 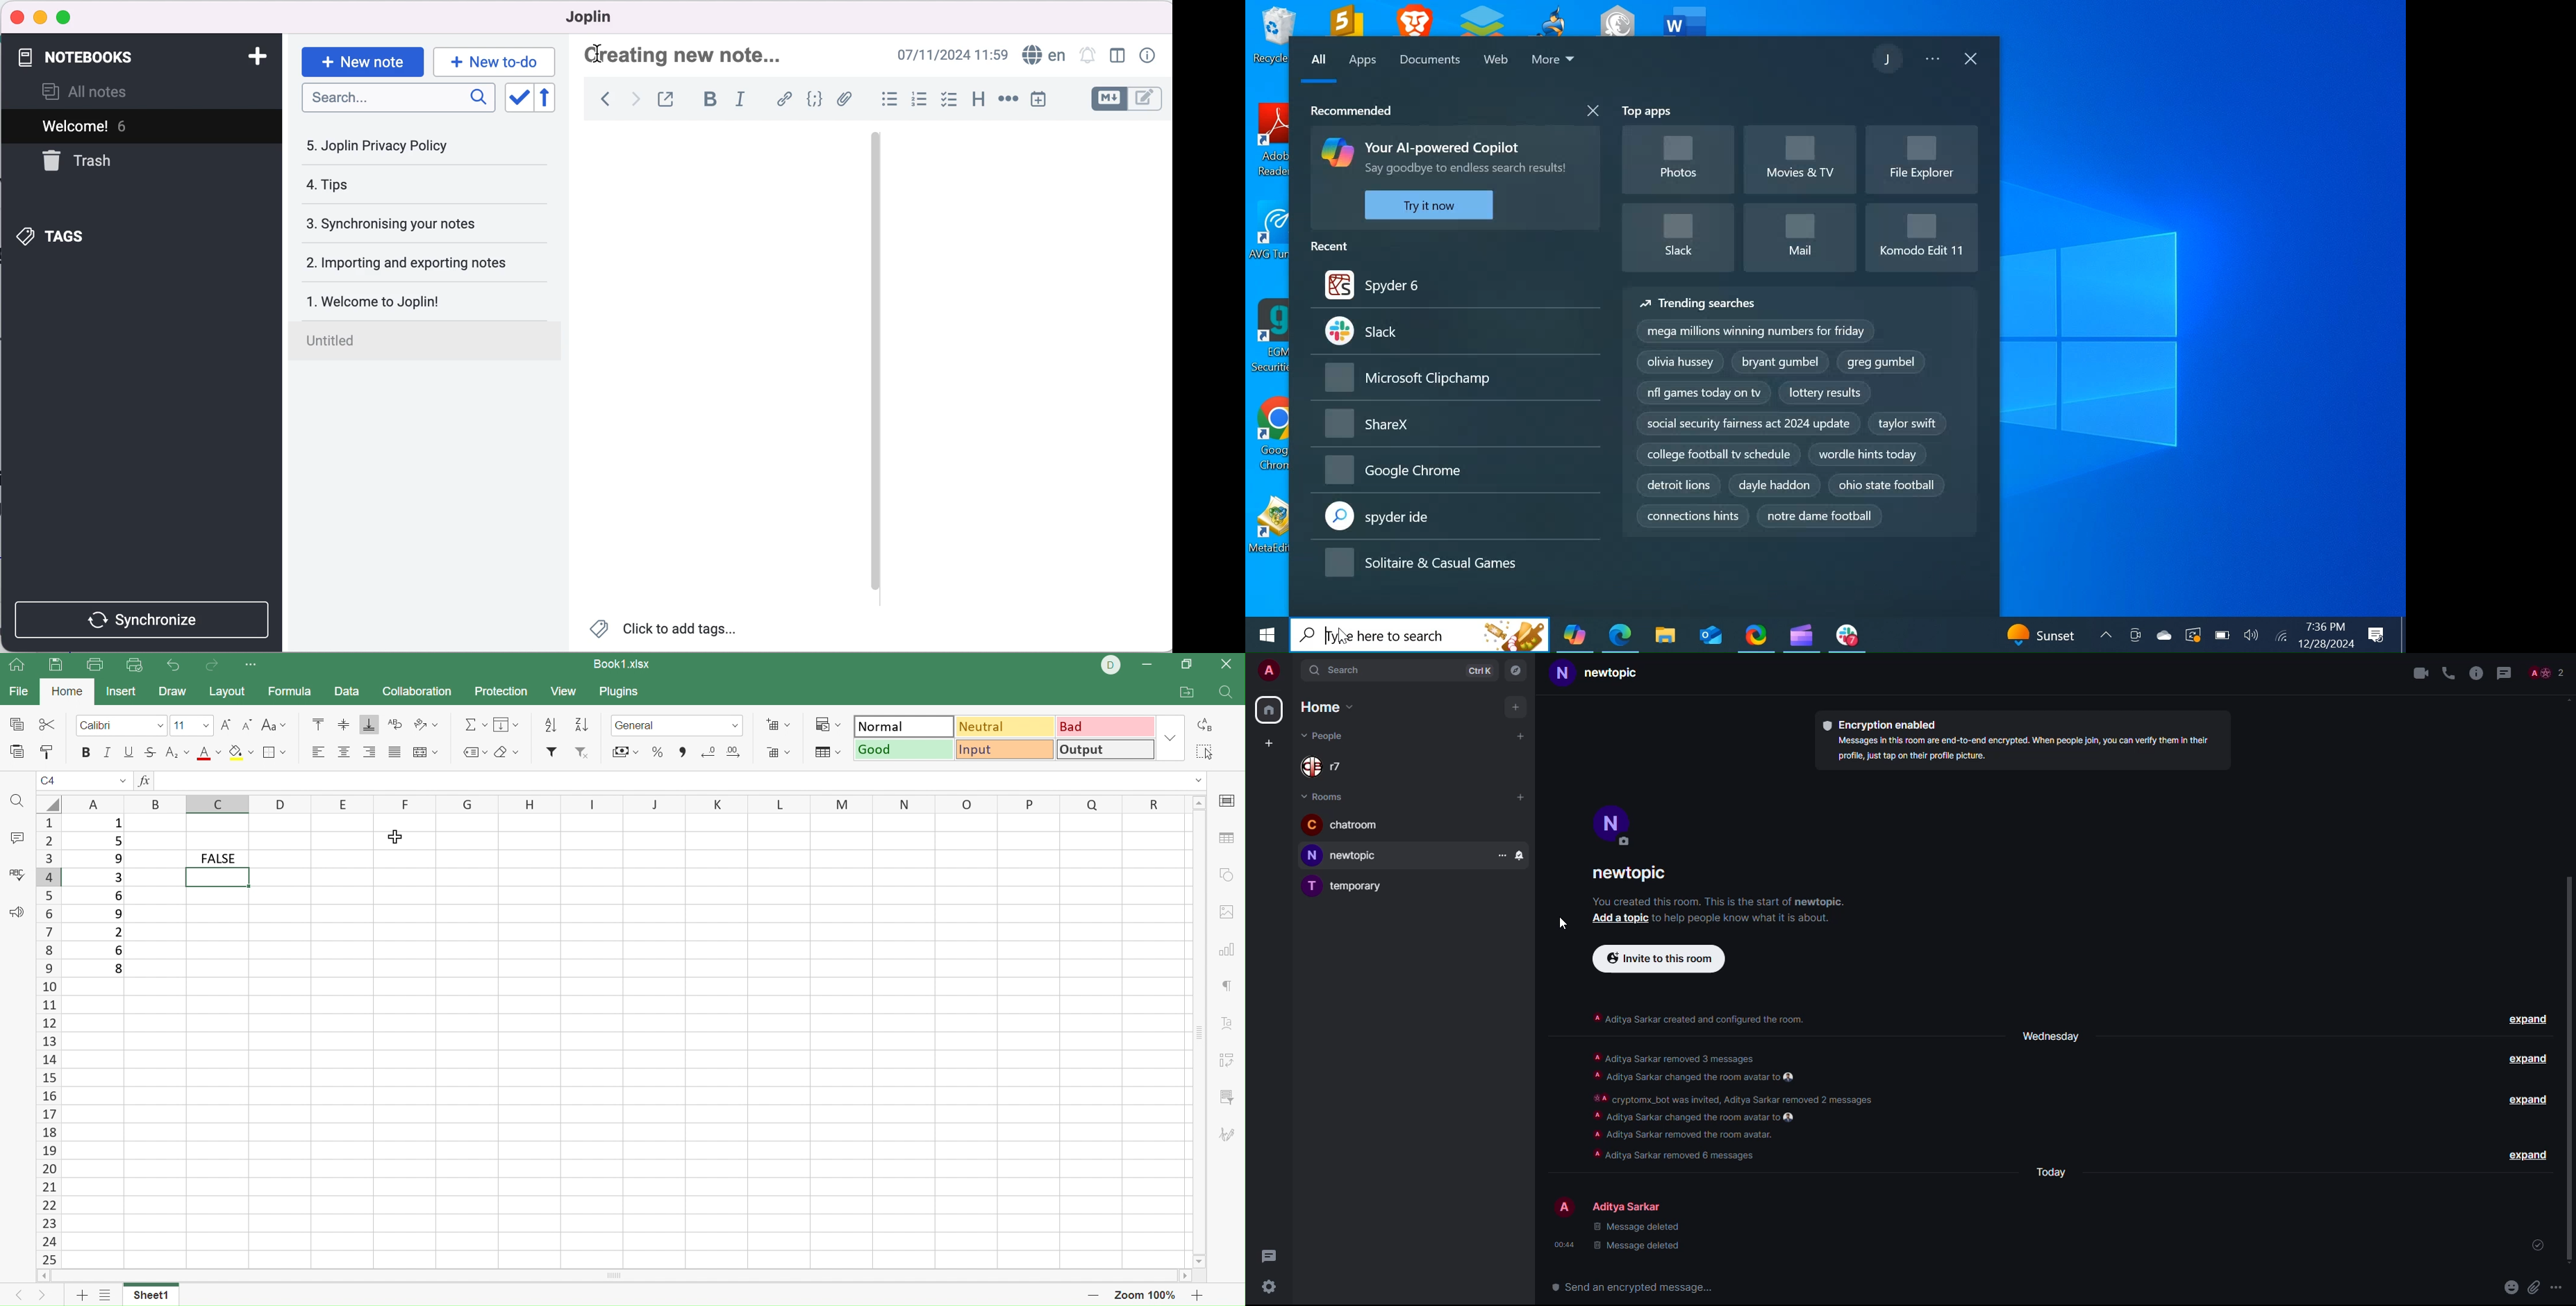 What do you see at coordinates (1003, 360) in the screenshot?
I see `blank canva` at bounding box center [1003, 360].